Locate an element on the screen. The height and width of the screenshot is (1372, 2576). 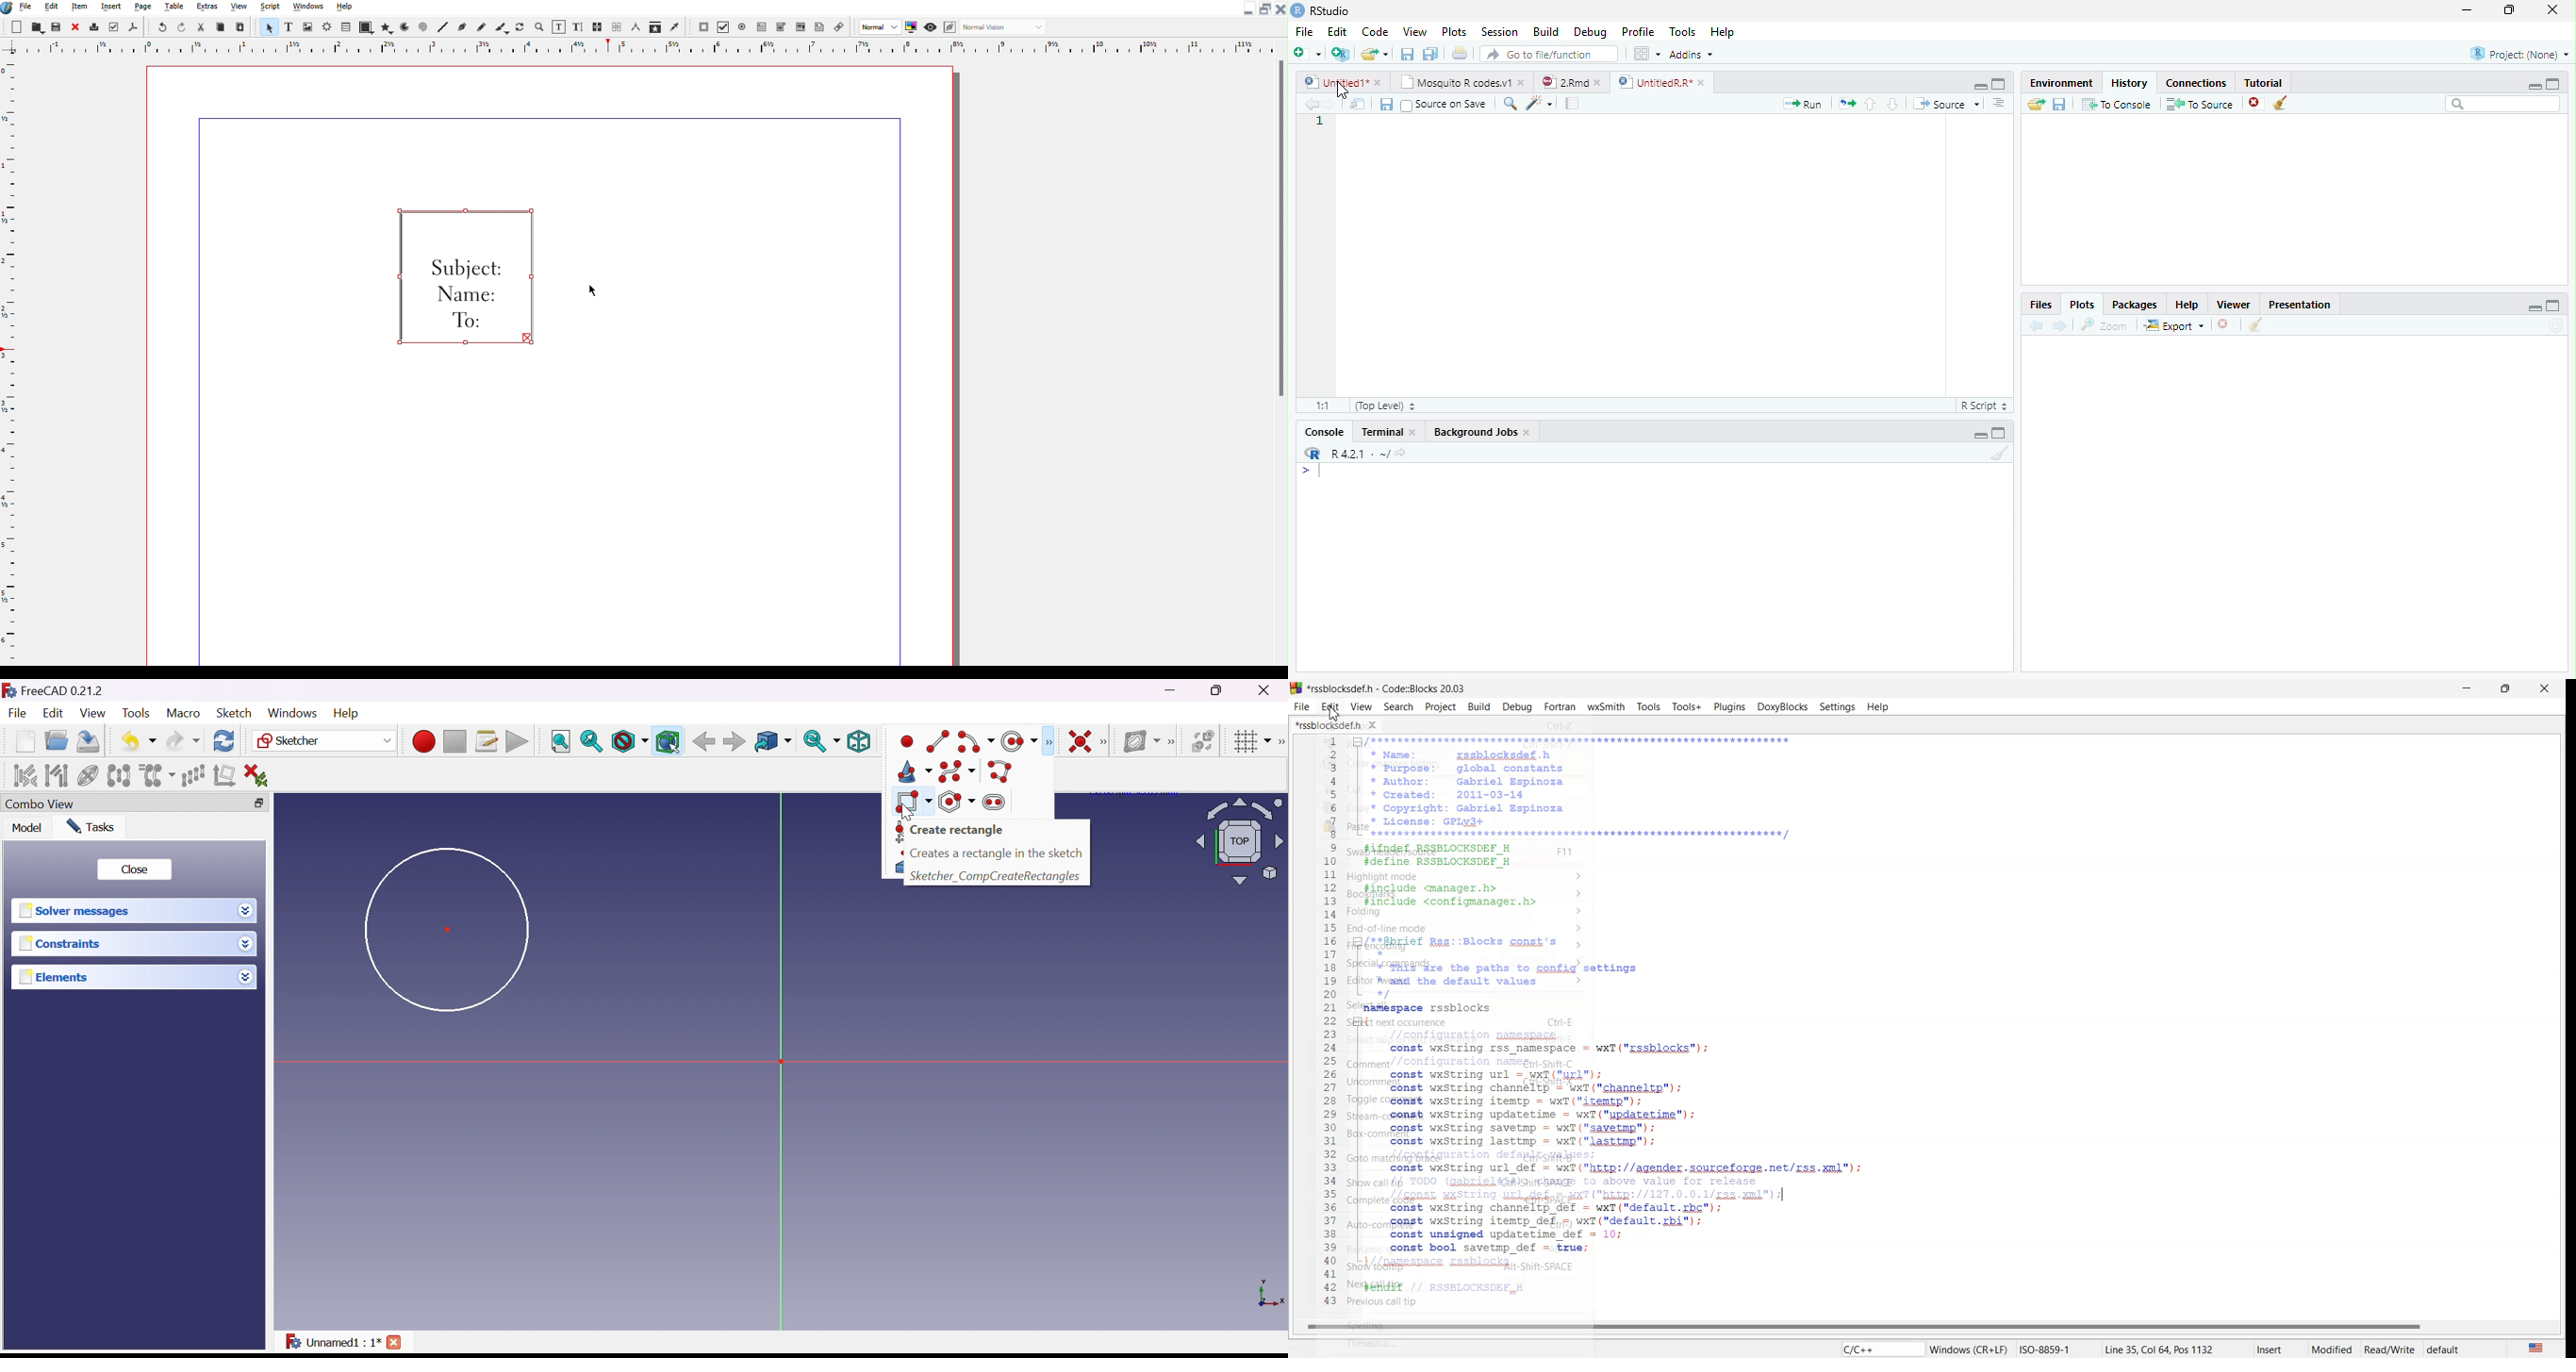
Build is located at coordinates (1480, 706).